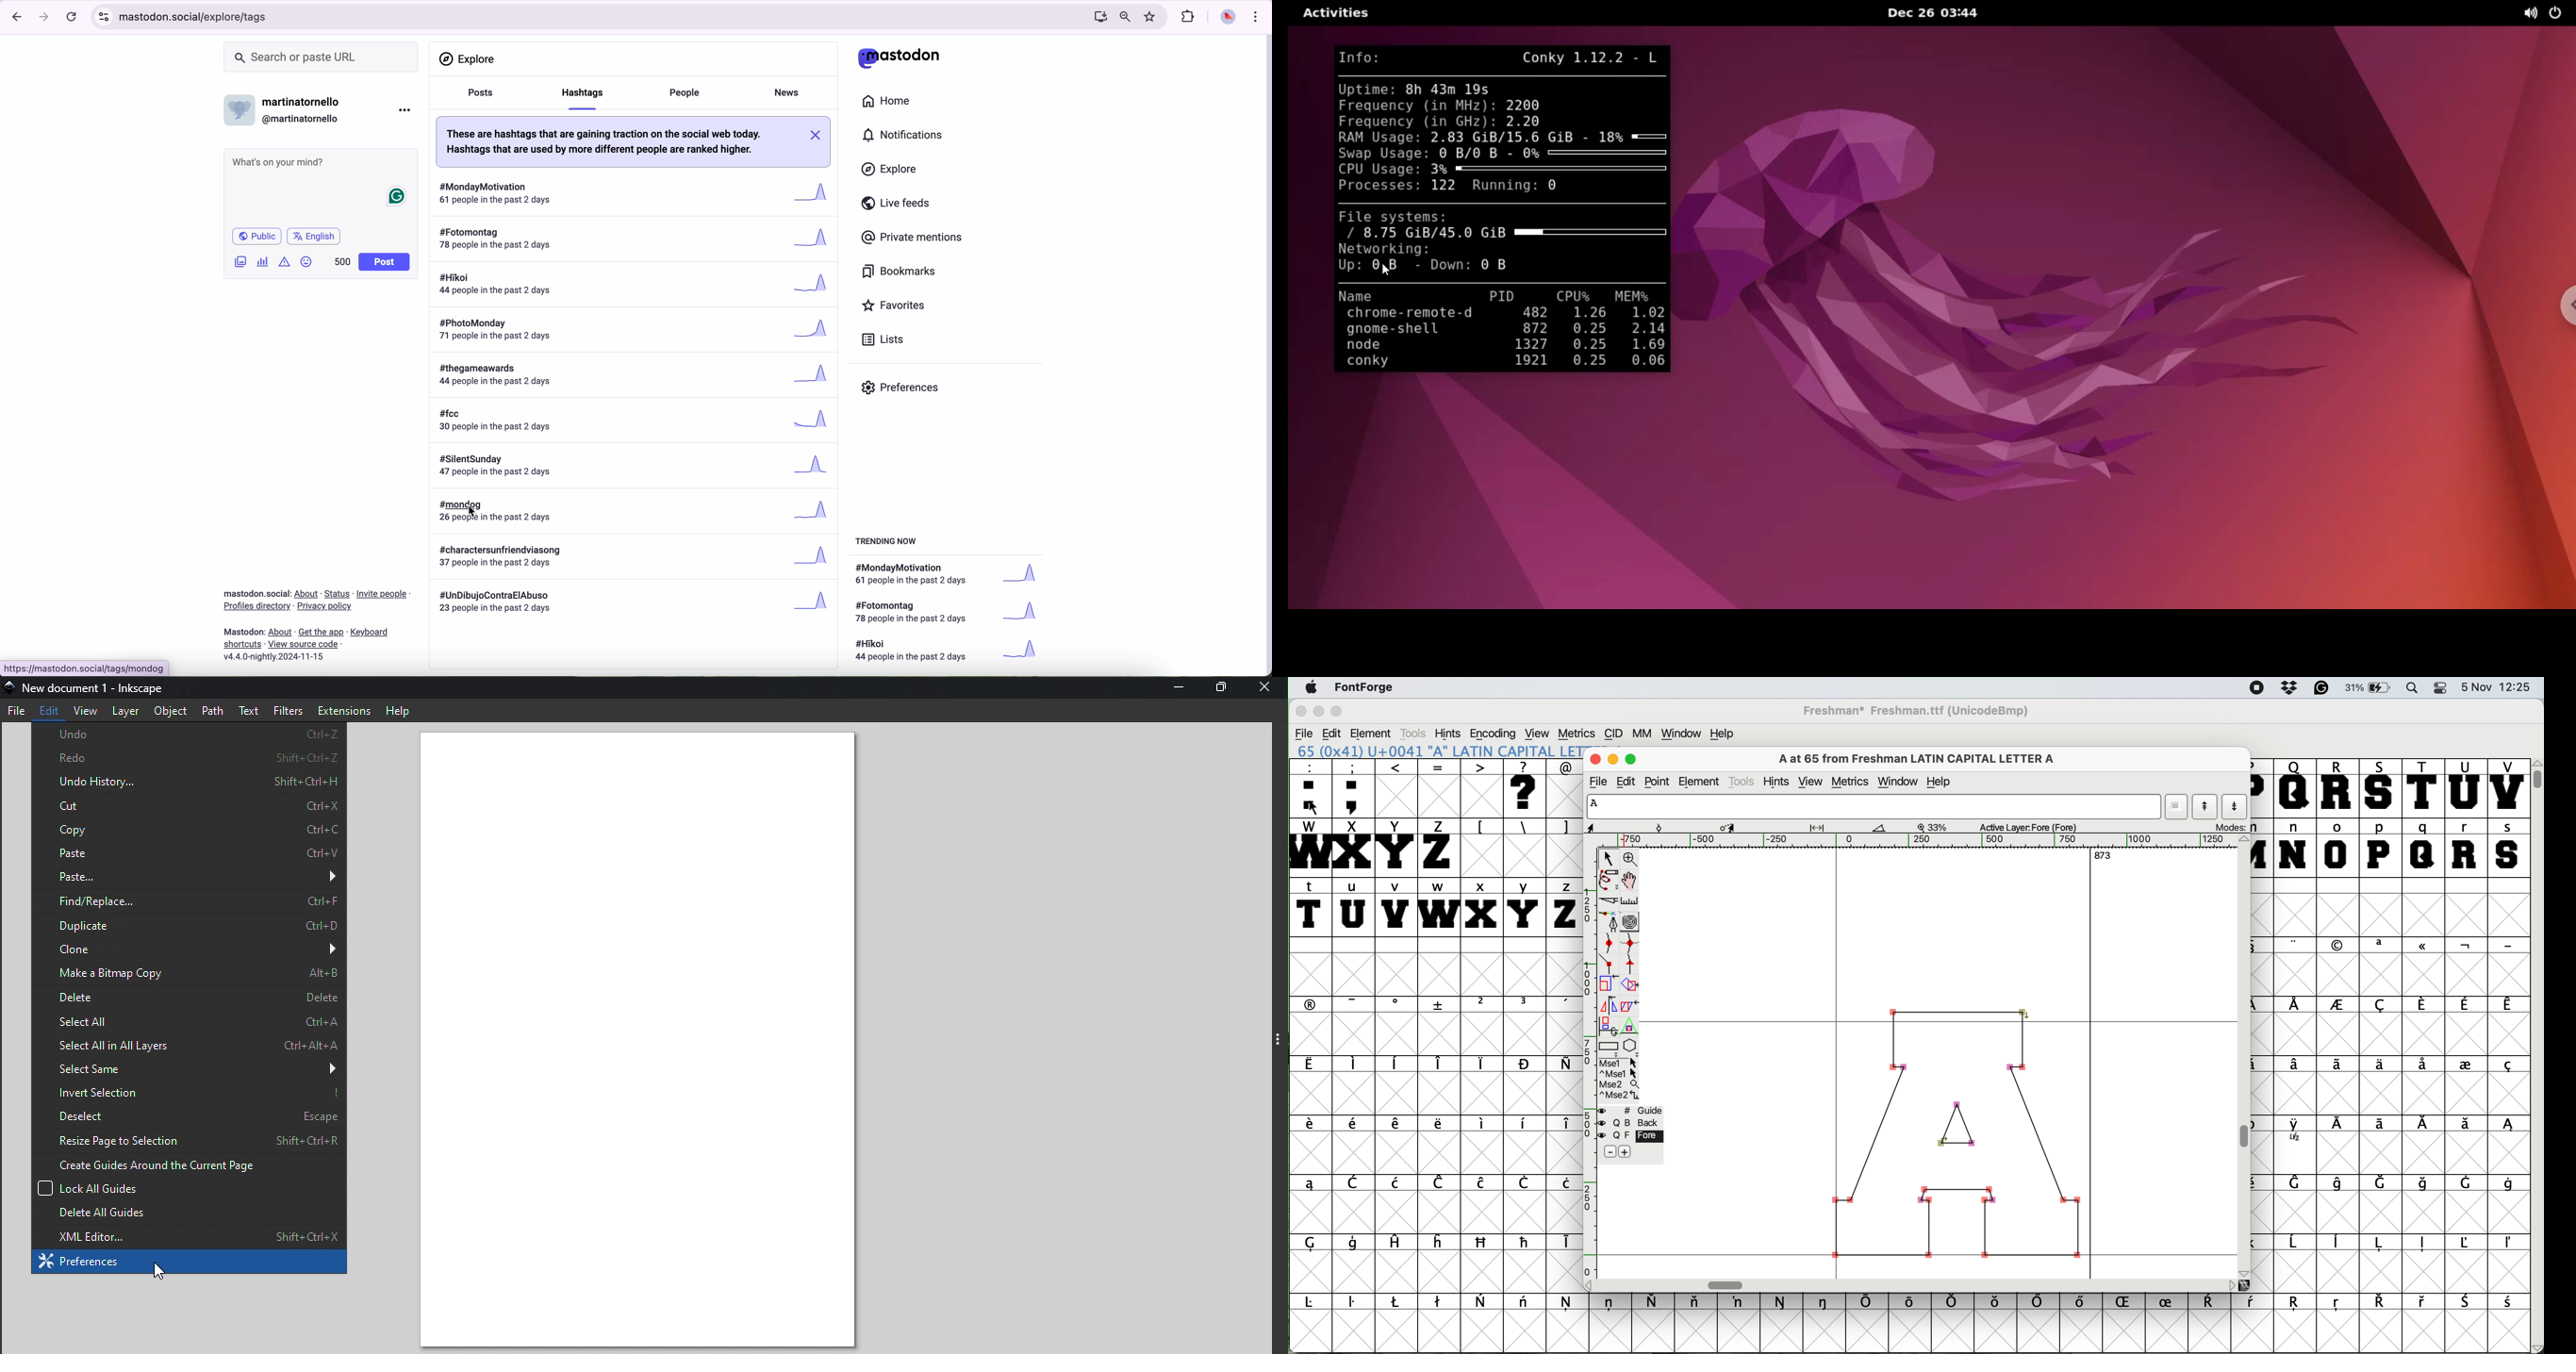  What do you see at coordinates (1316, 810) in the screenshot?
I see `cursor` at bounding box center [1316, 810].